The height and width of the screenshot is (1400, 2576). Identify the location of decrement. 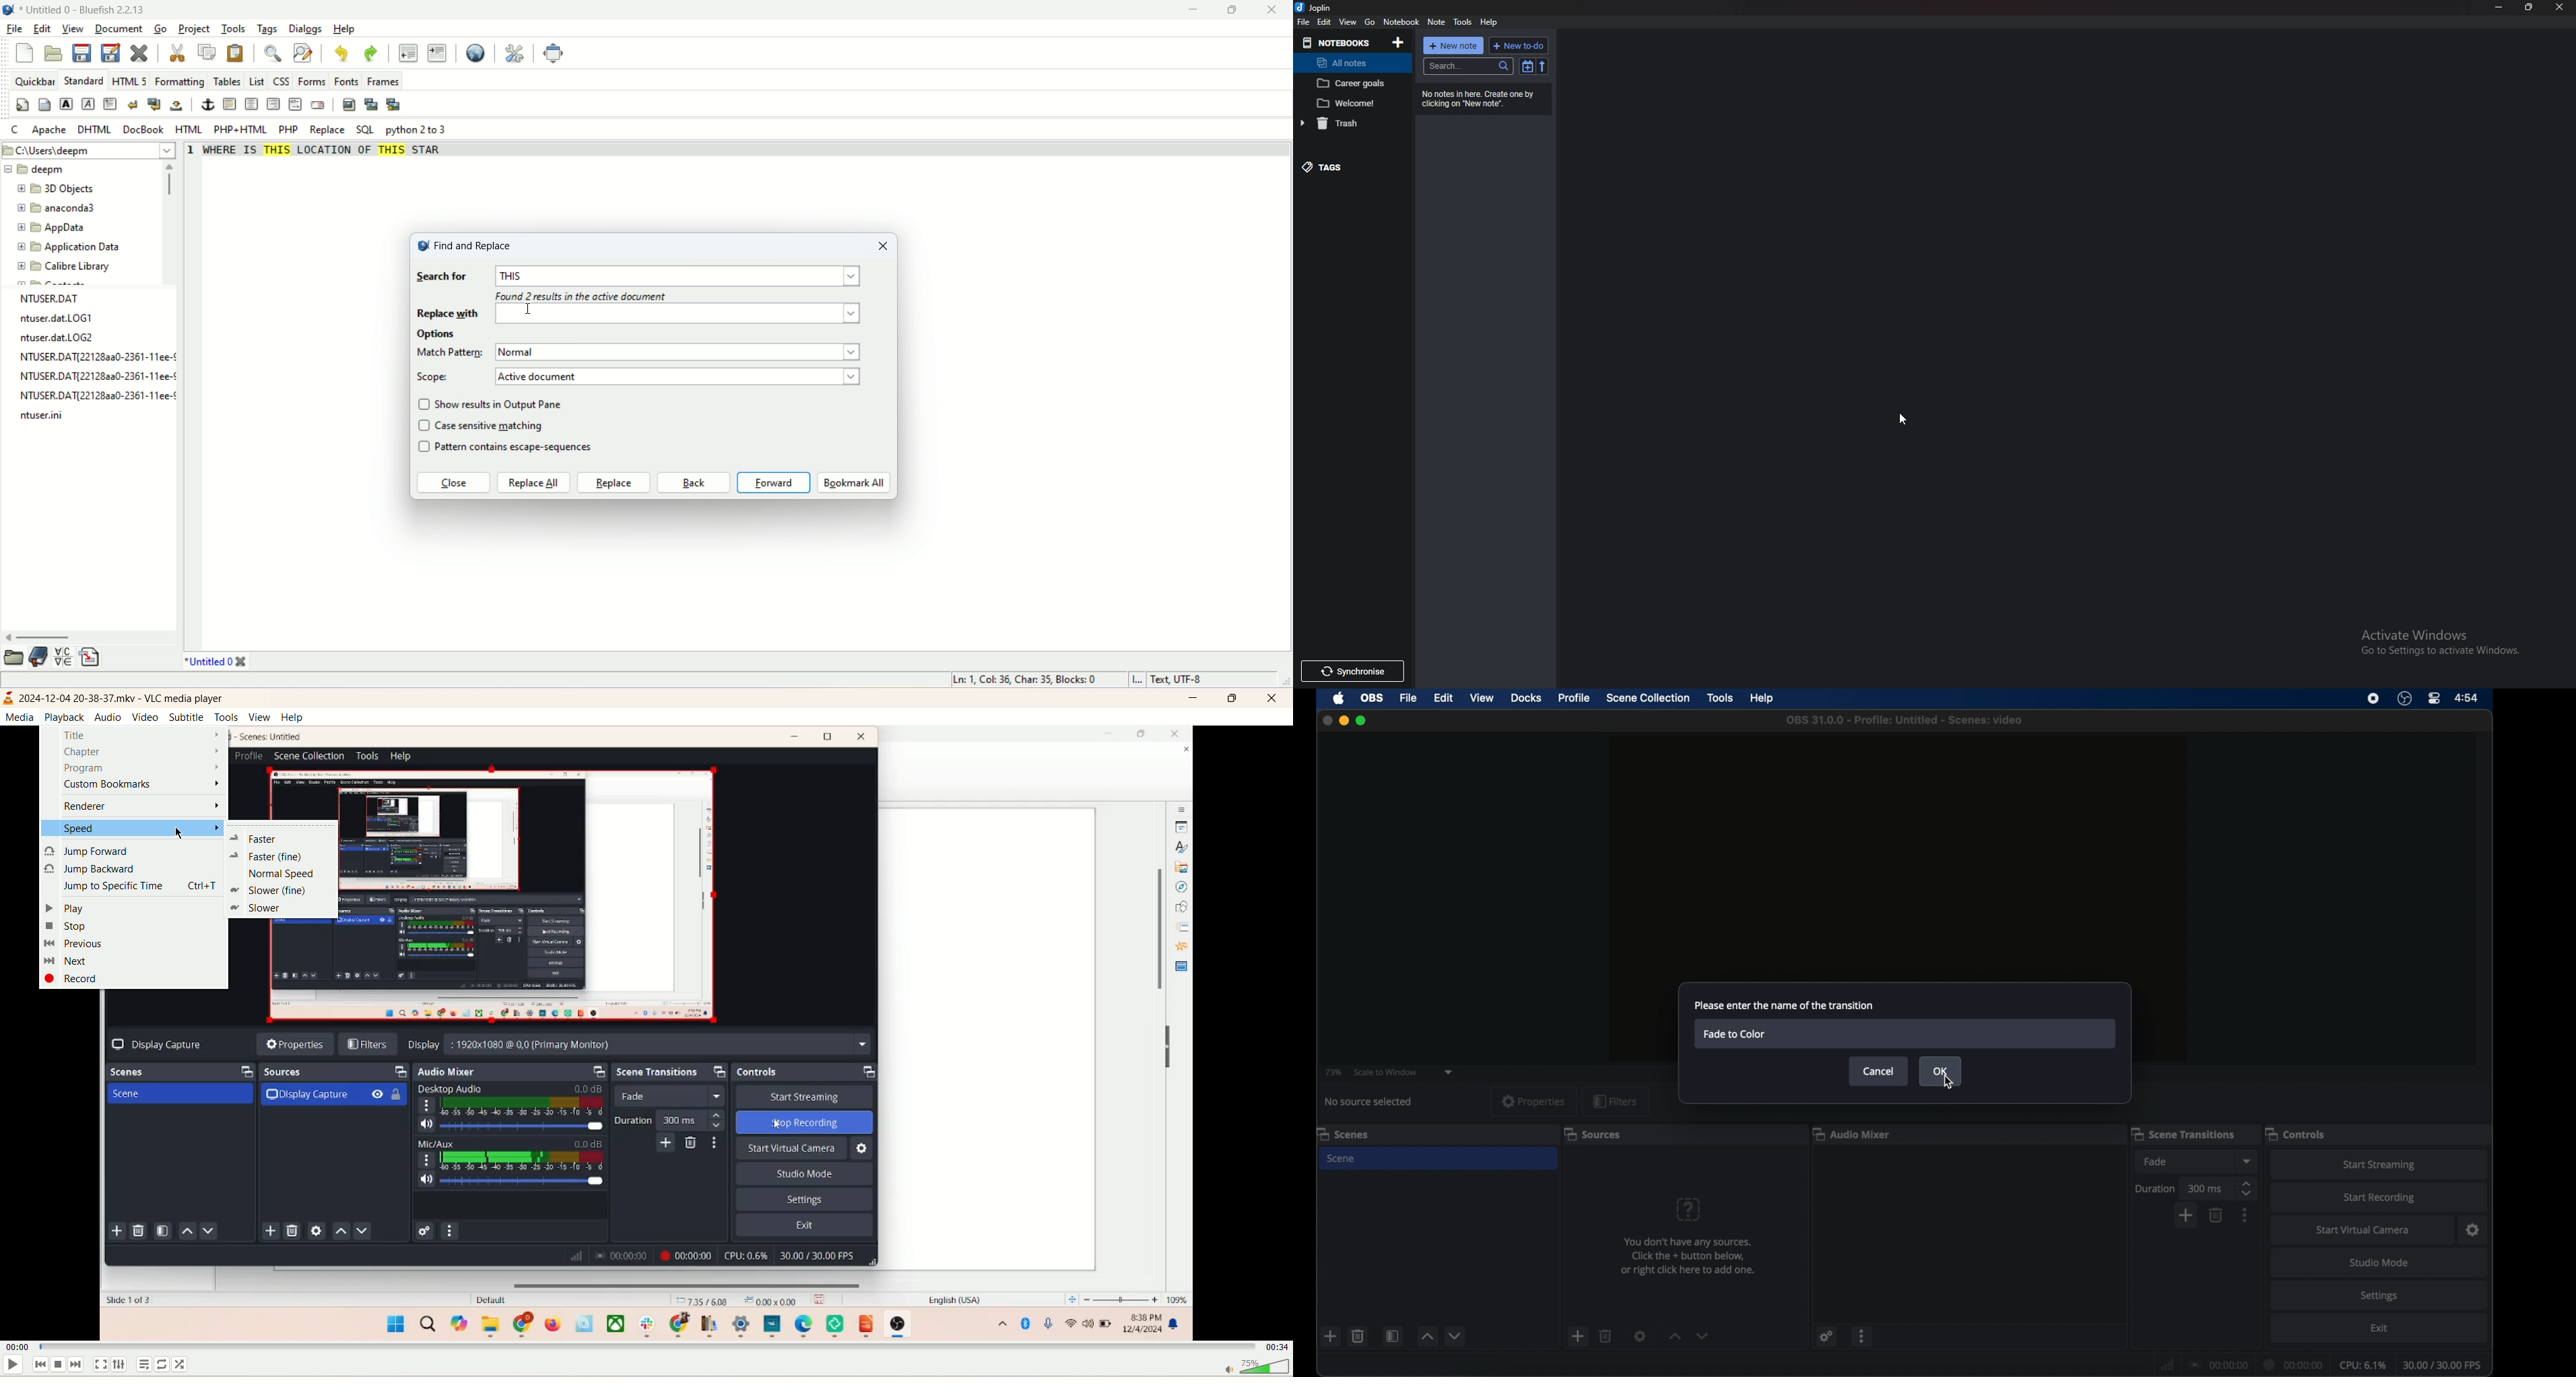
(1454, 1336).